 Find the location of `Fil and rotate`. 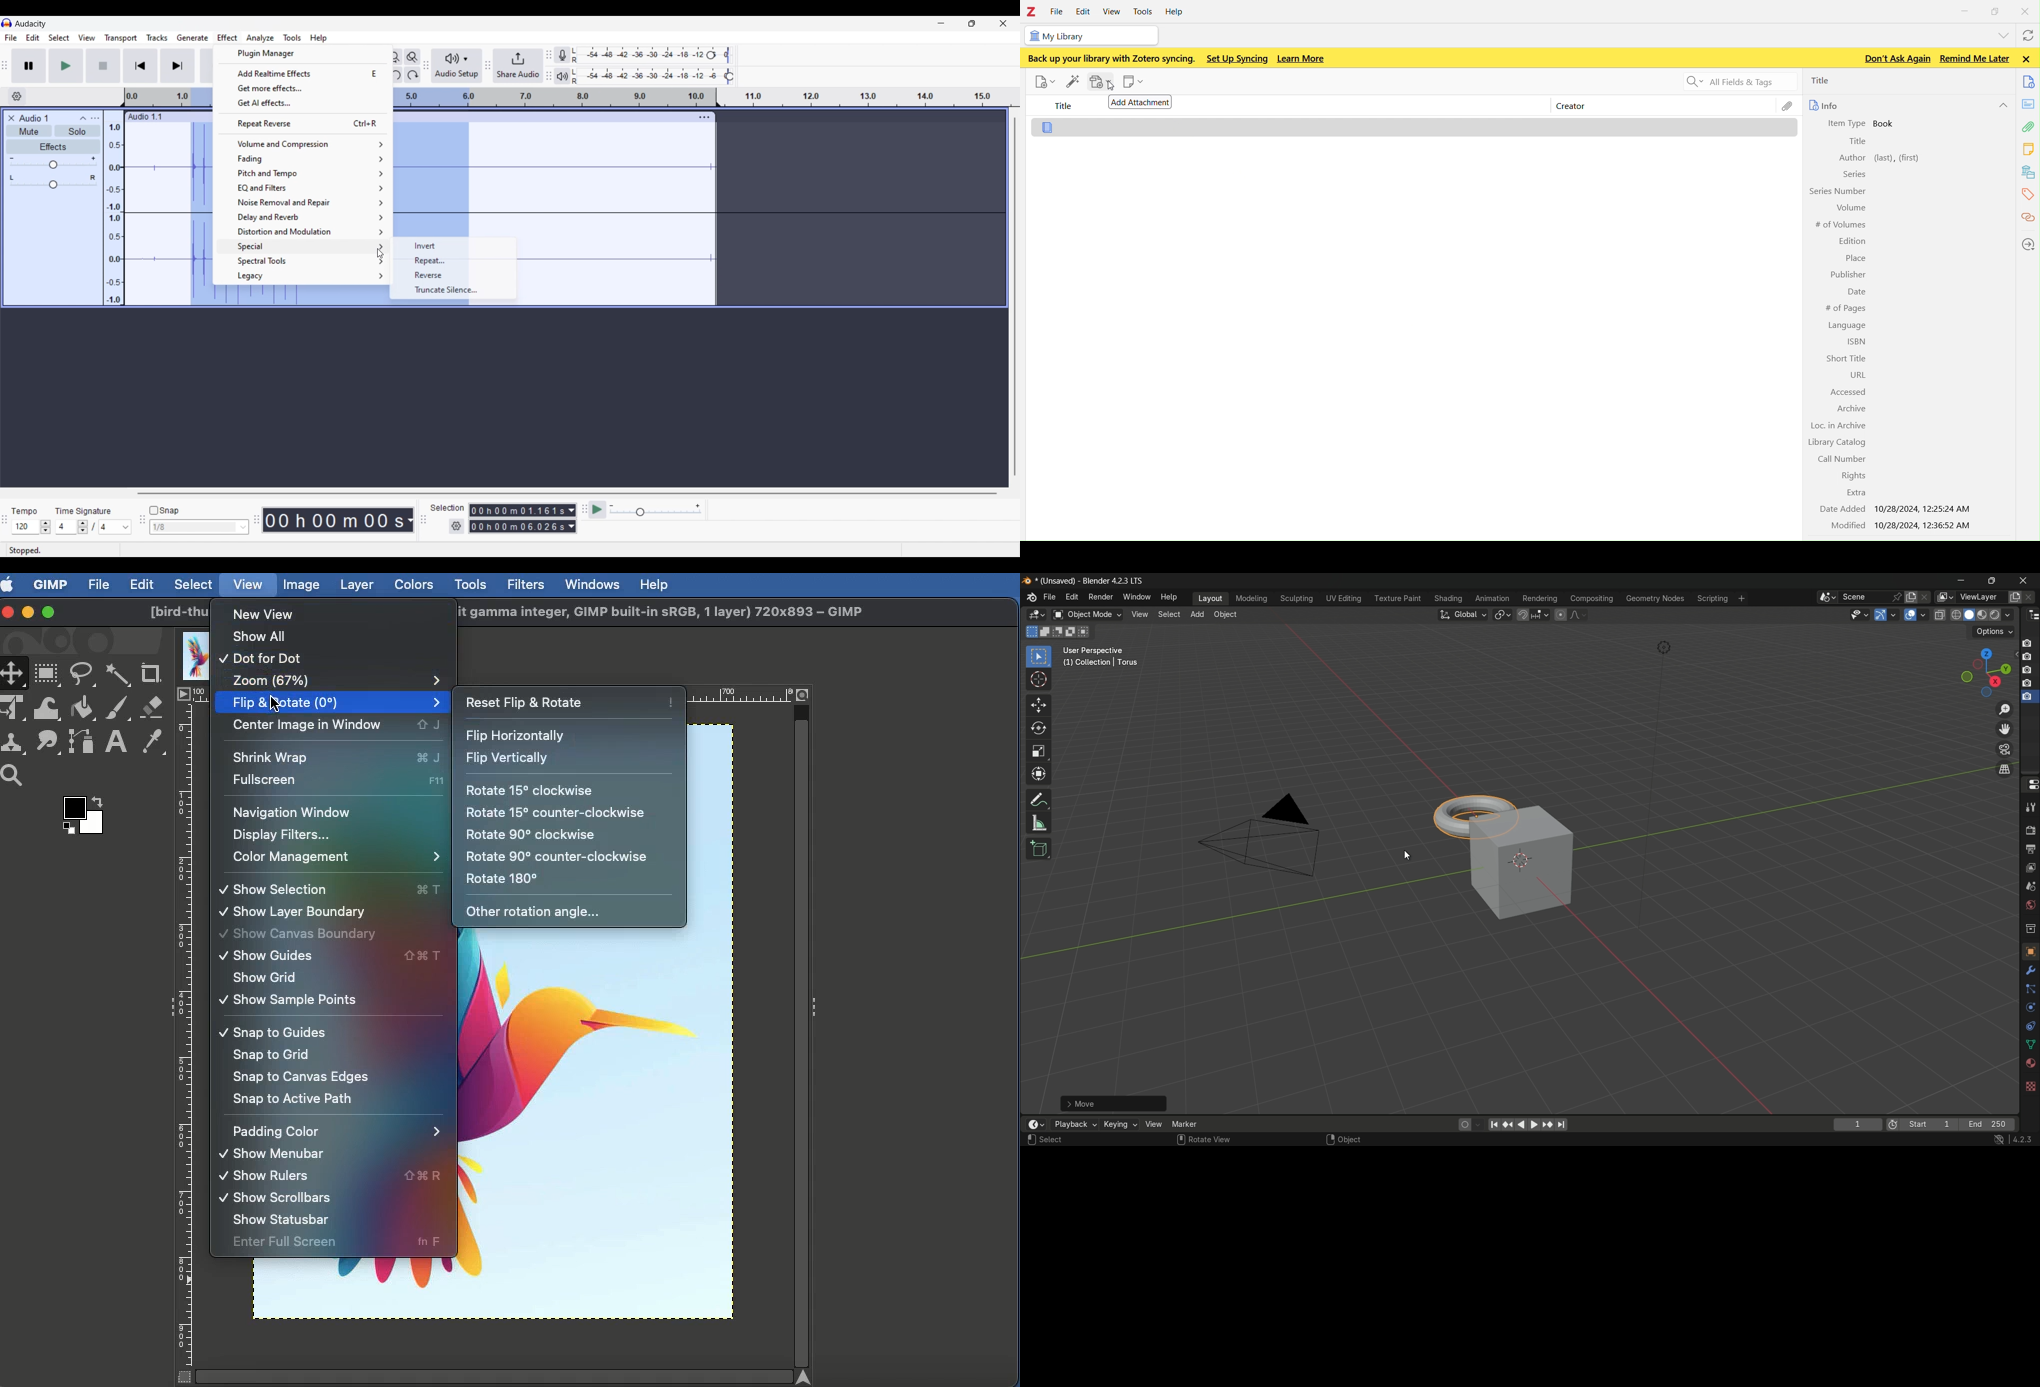

Fil and rotate is located at coordinates (327, 704).